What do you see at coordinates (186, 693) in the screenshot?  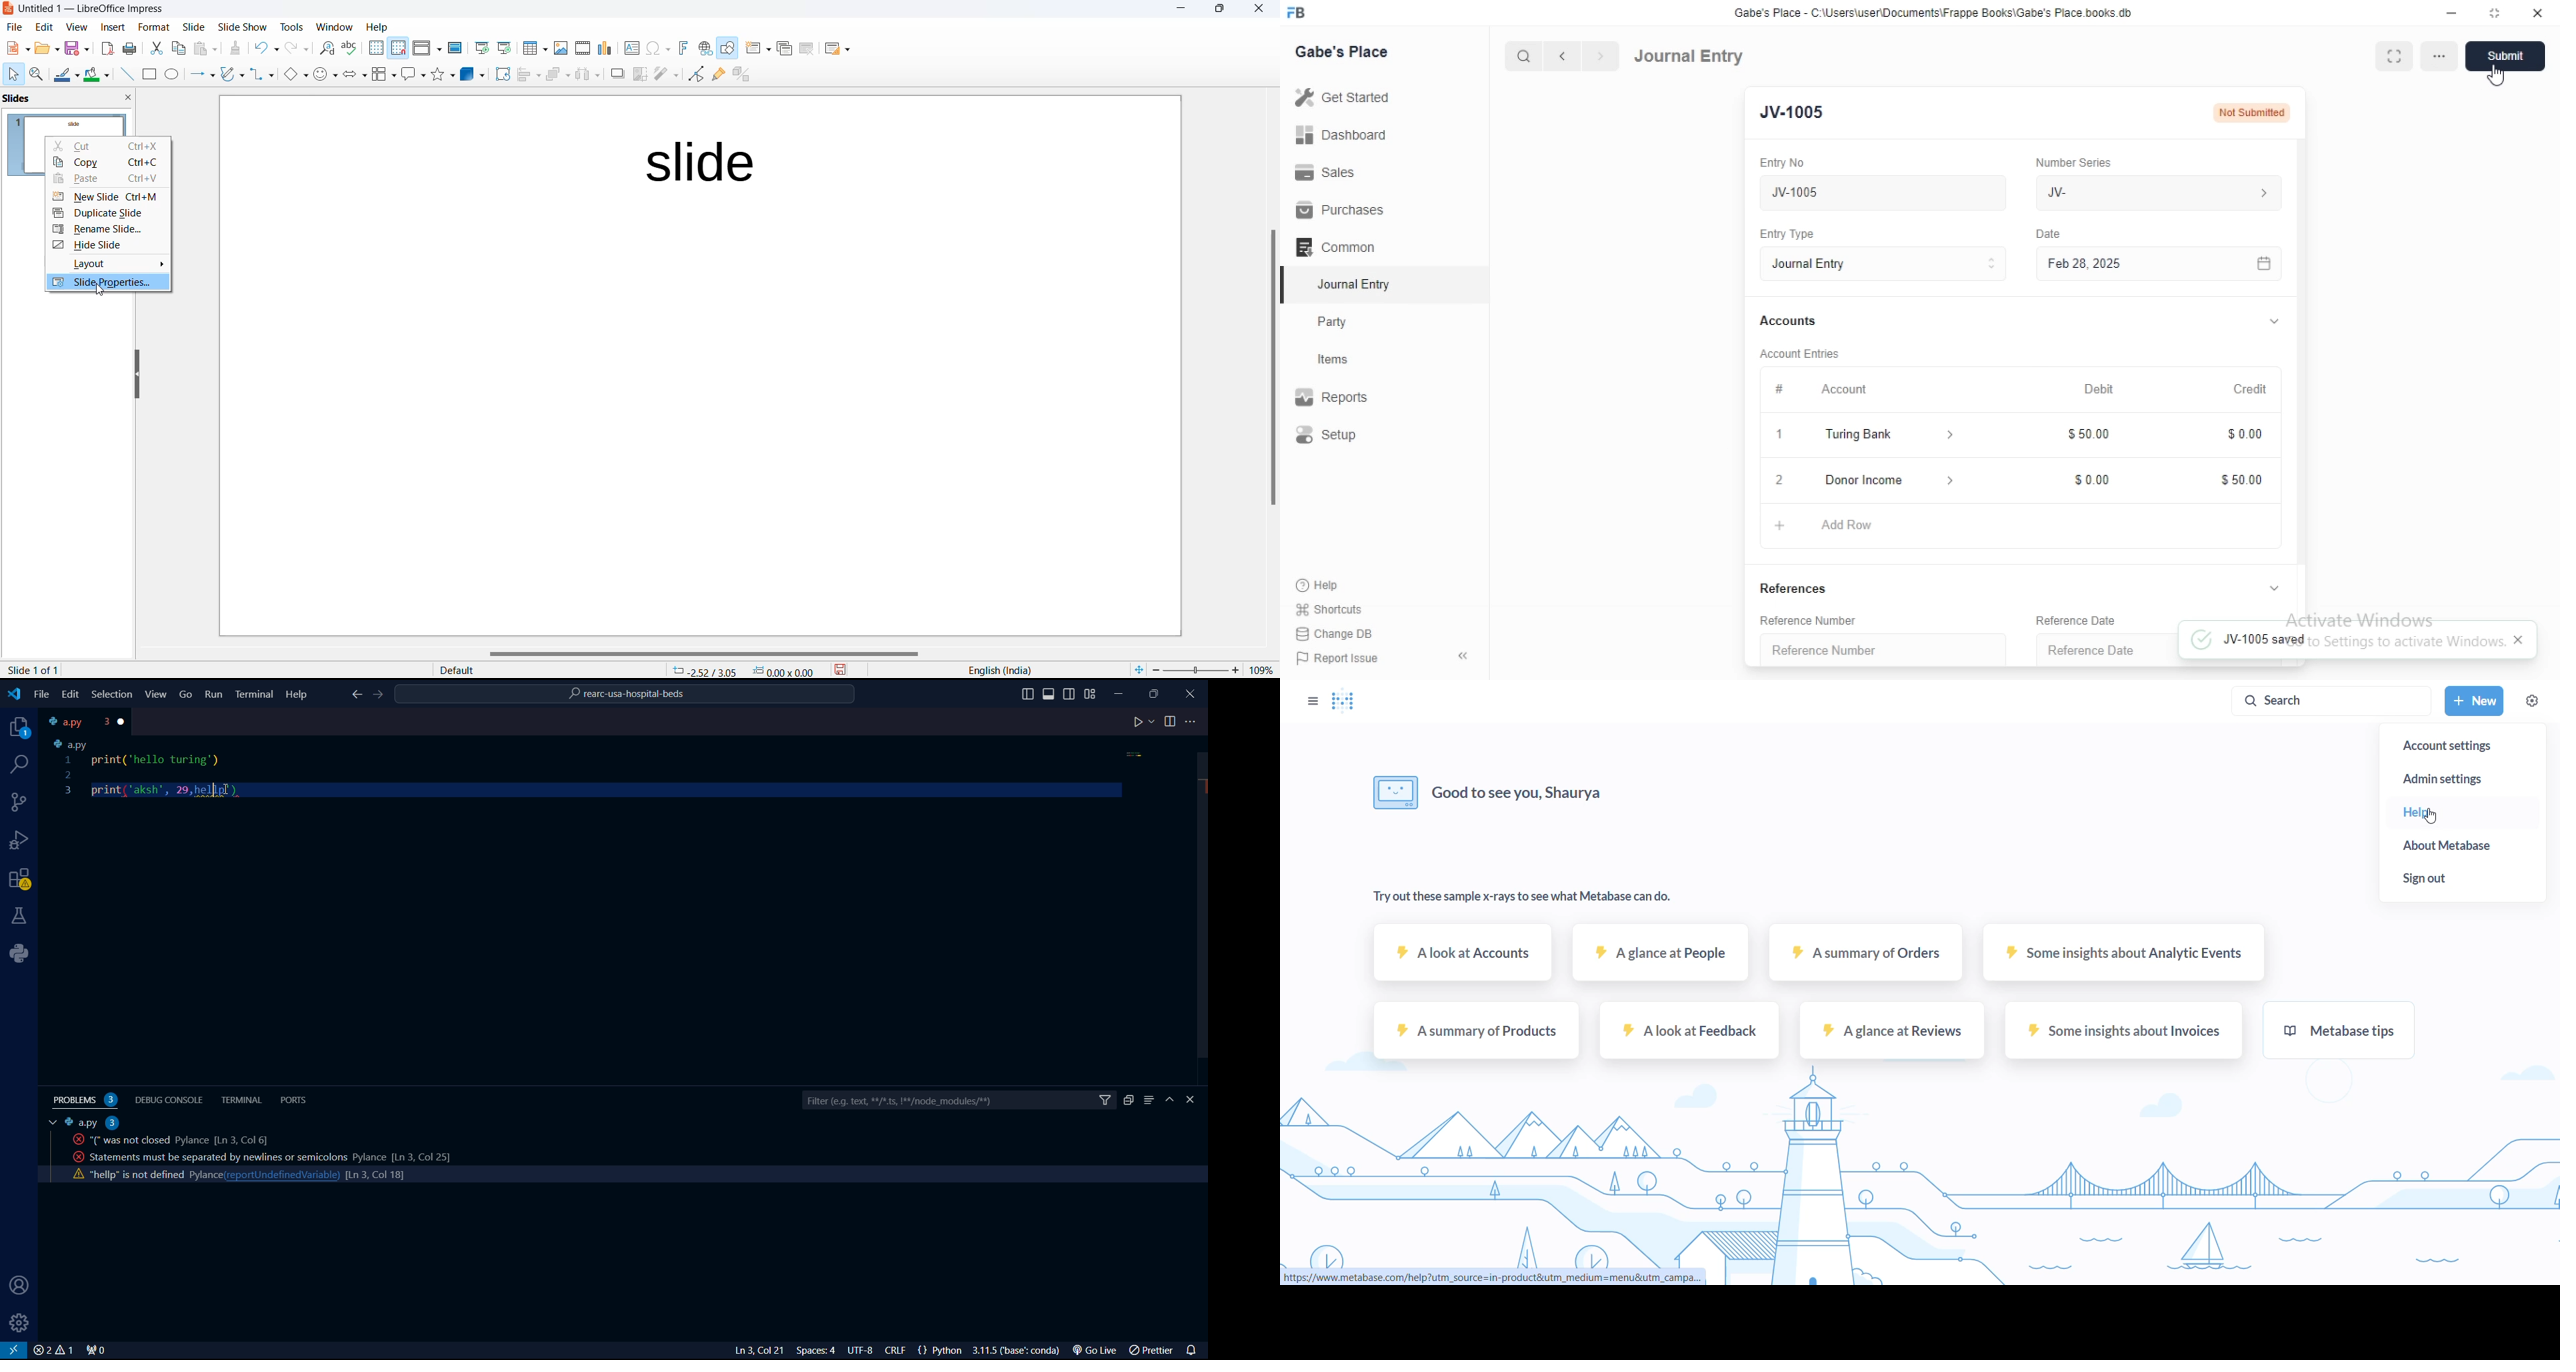 I see `Go` at bounding box center [186, 693].